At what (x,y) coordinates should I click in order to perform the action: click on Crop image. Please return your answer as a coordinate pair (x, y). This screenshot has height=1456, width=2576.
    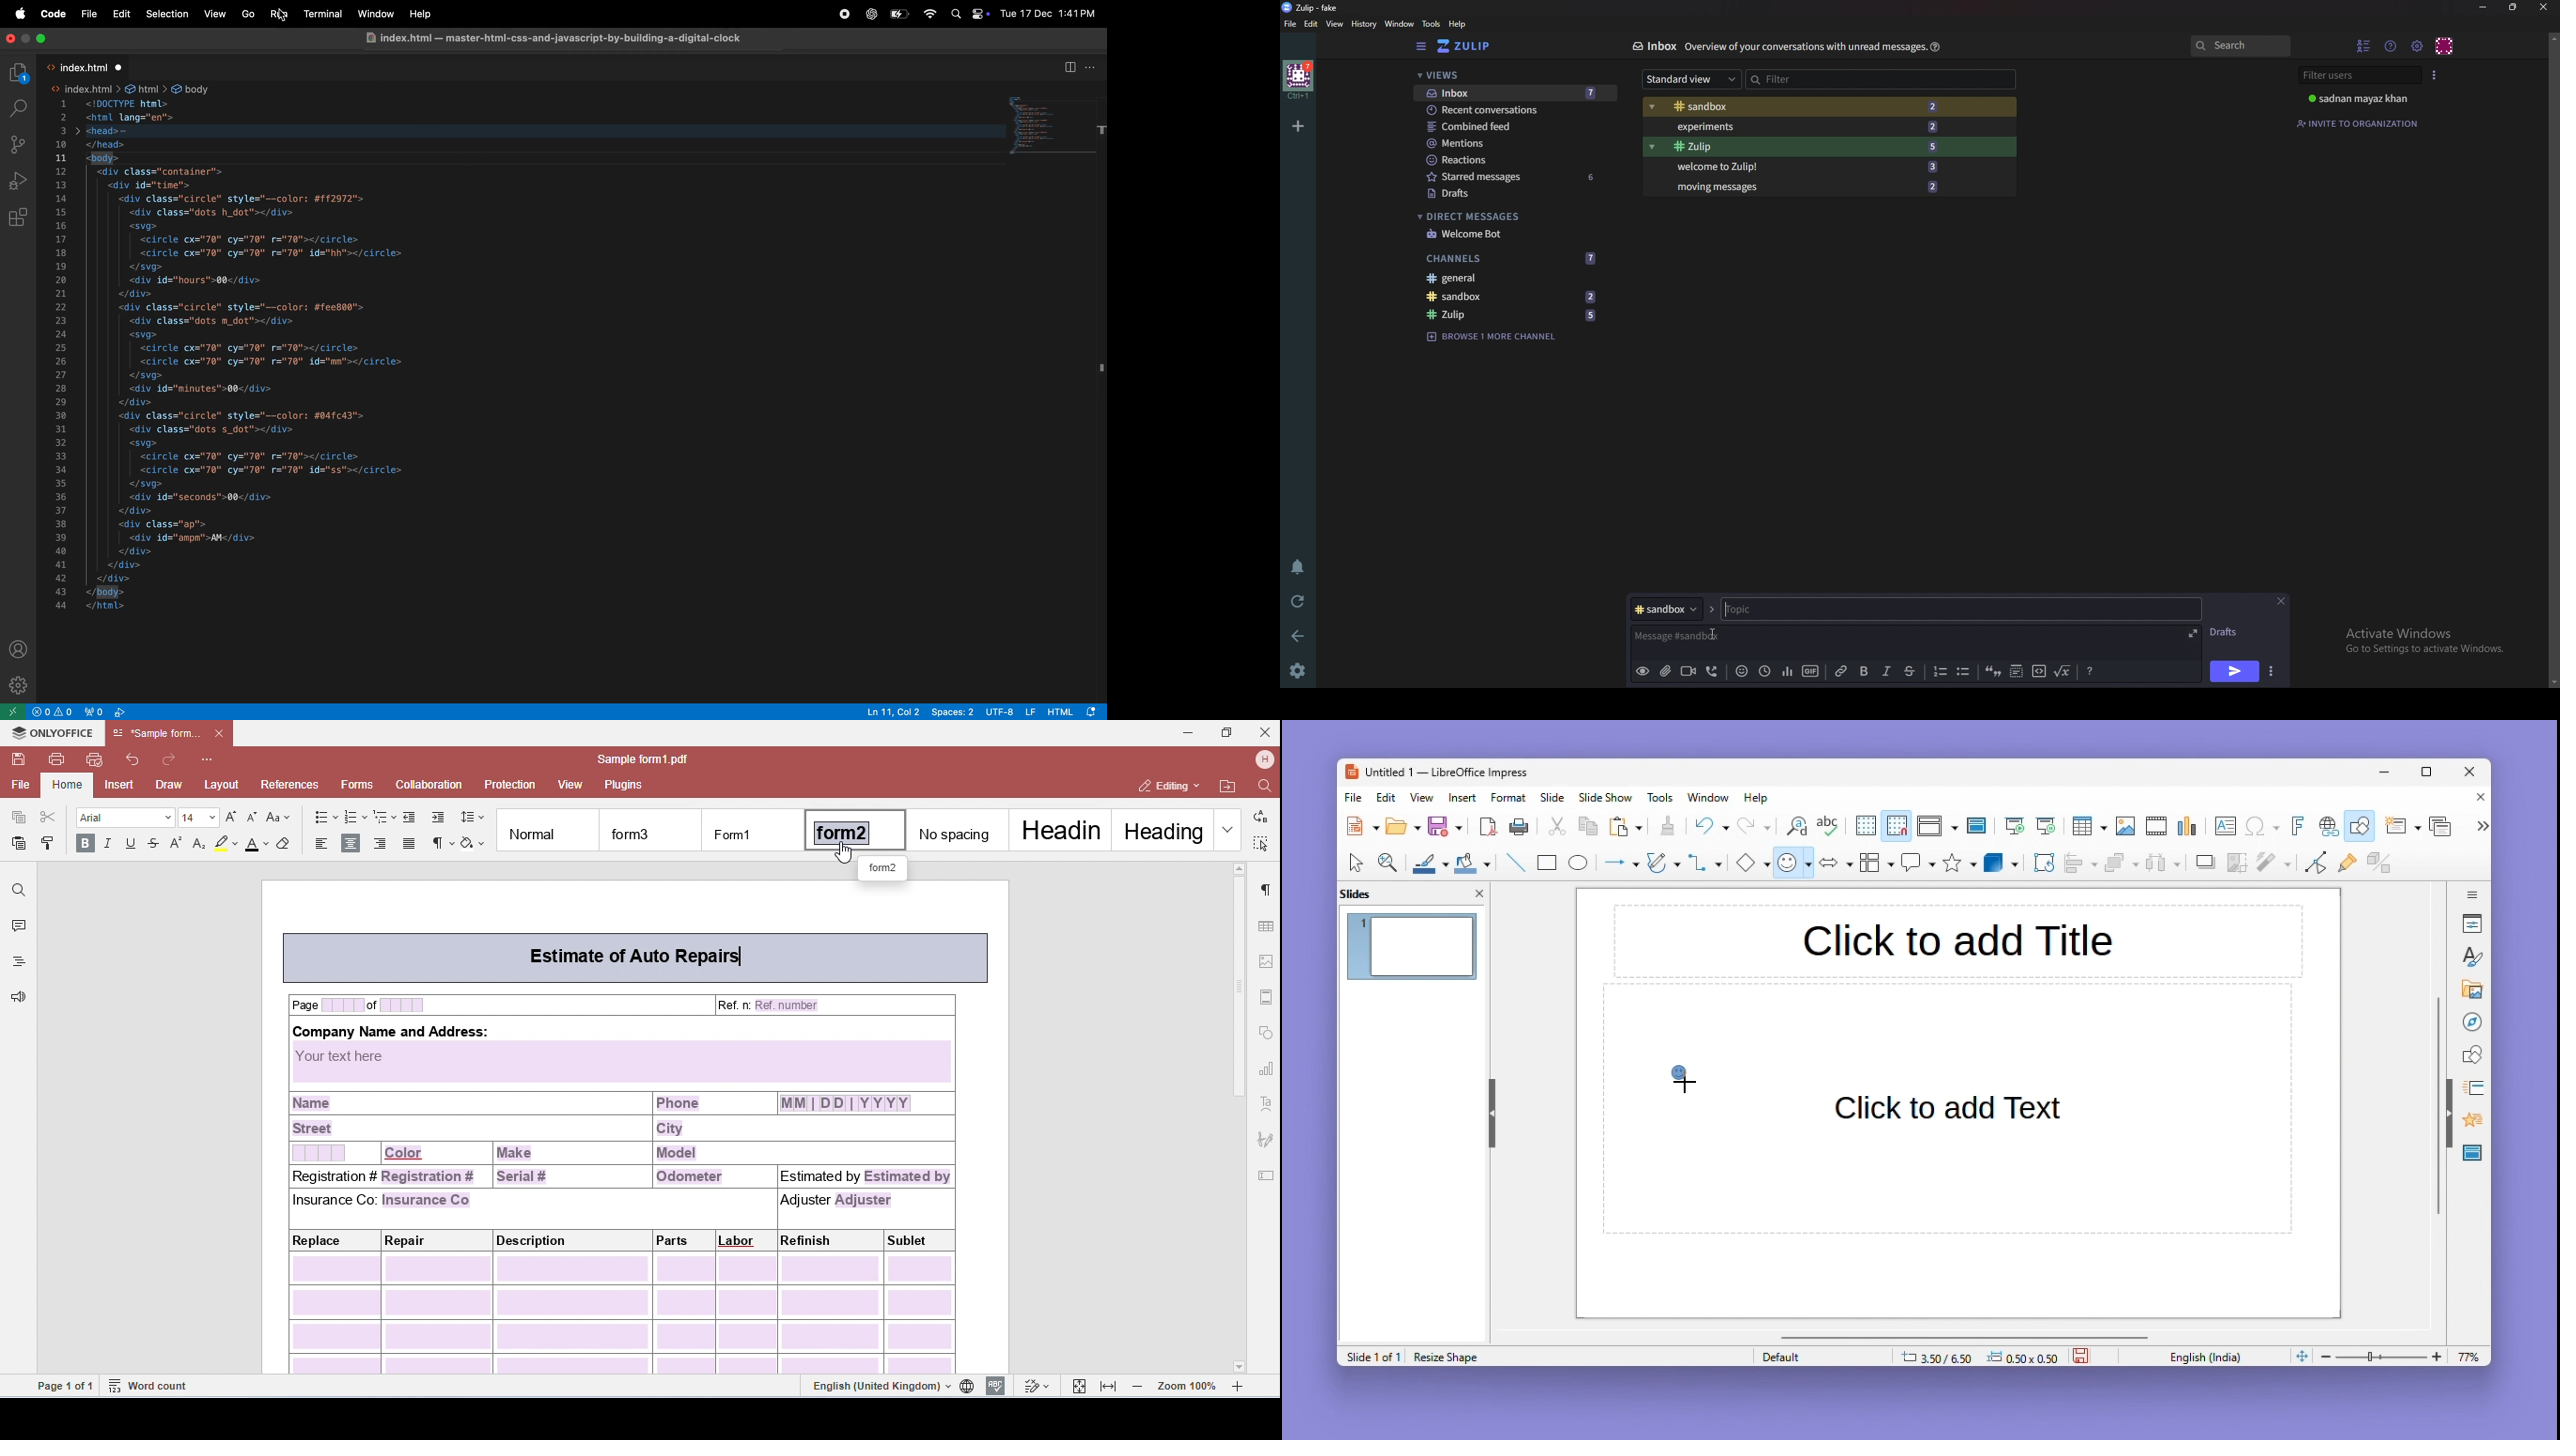
    Looking at the image, I should click on (2238, 867).